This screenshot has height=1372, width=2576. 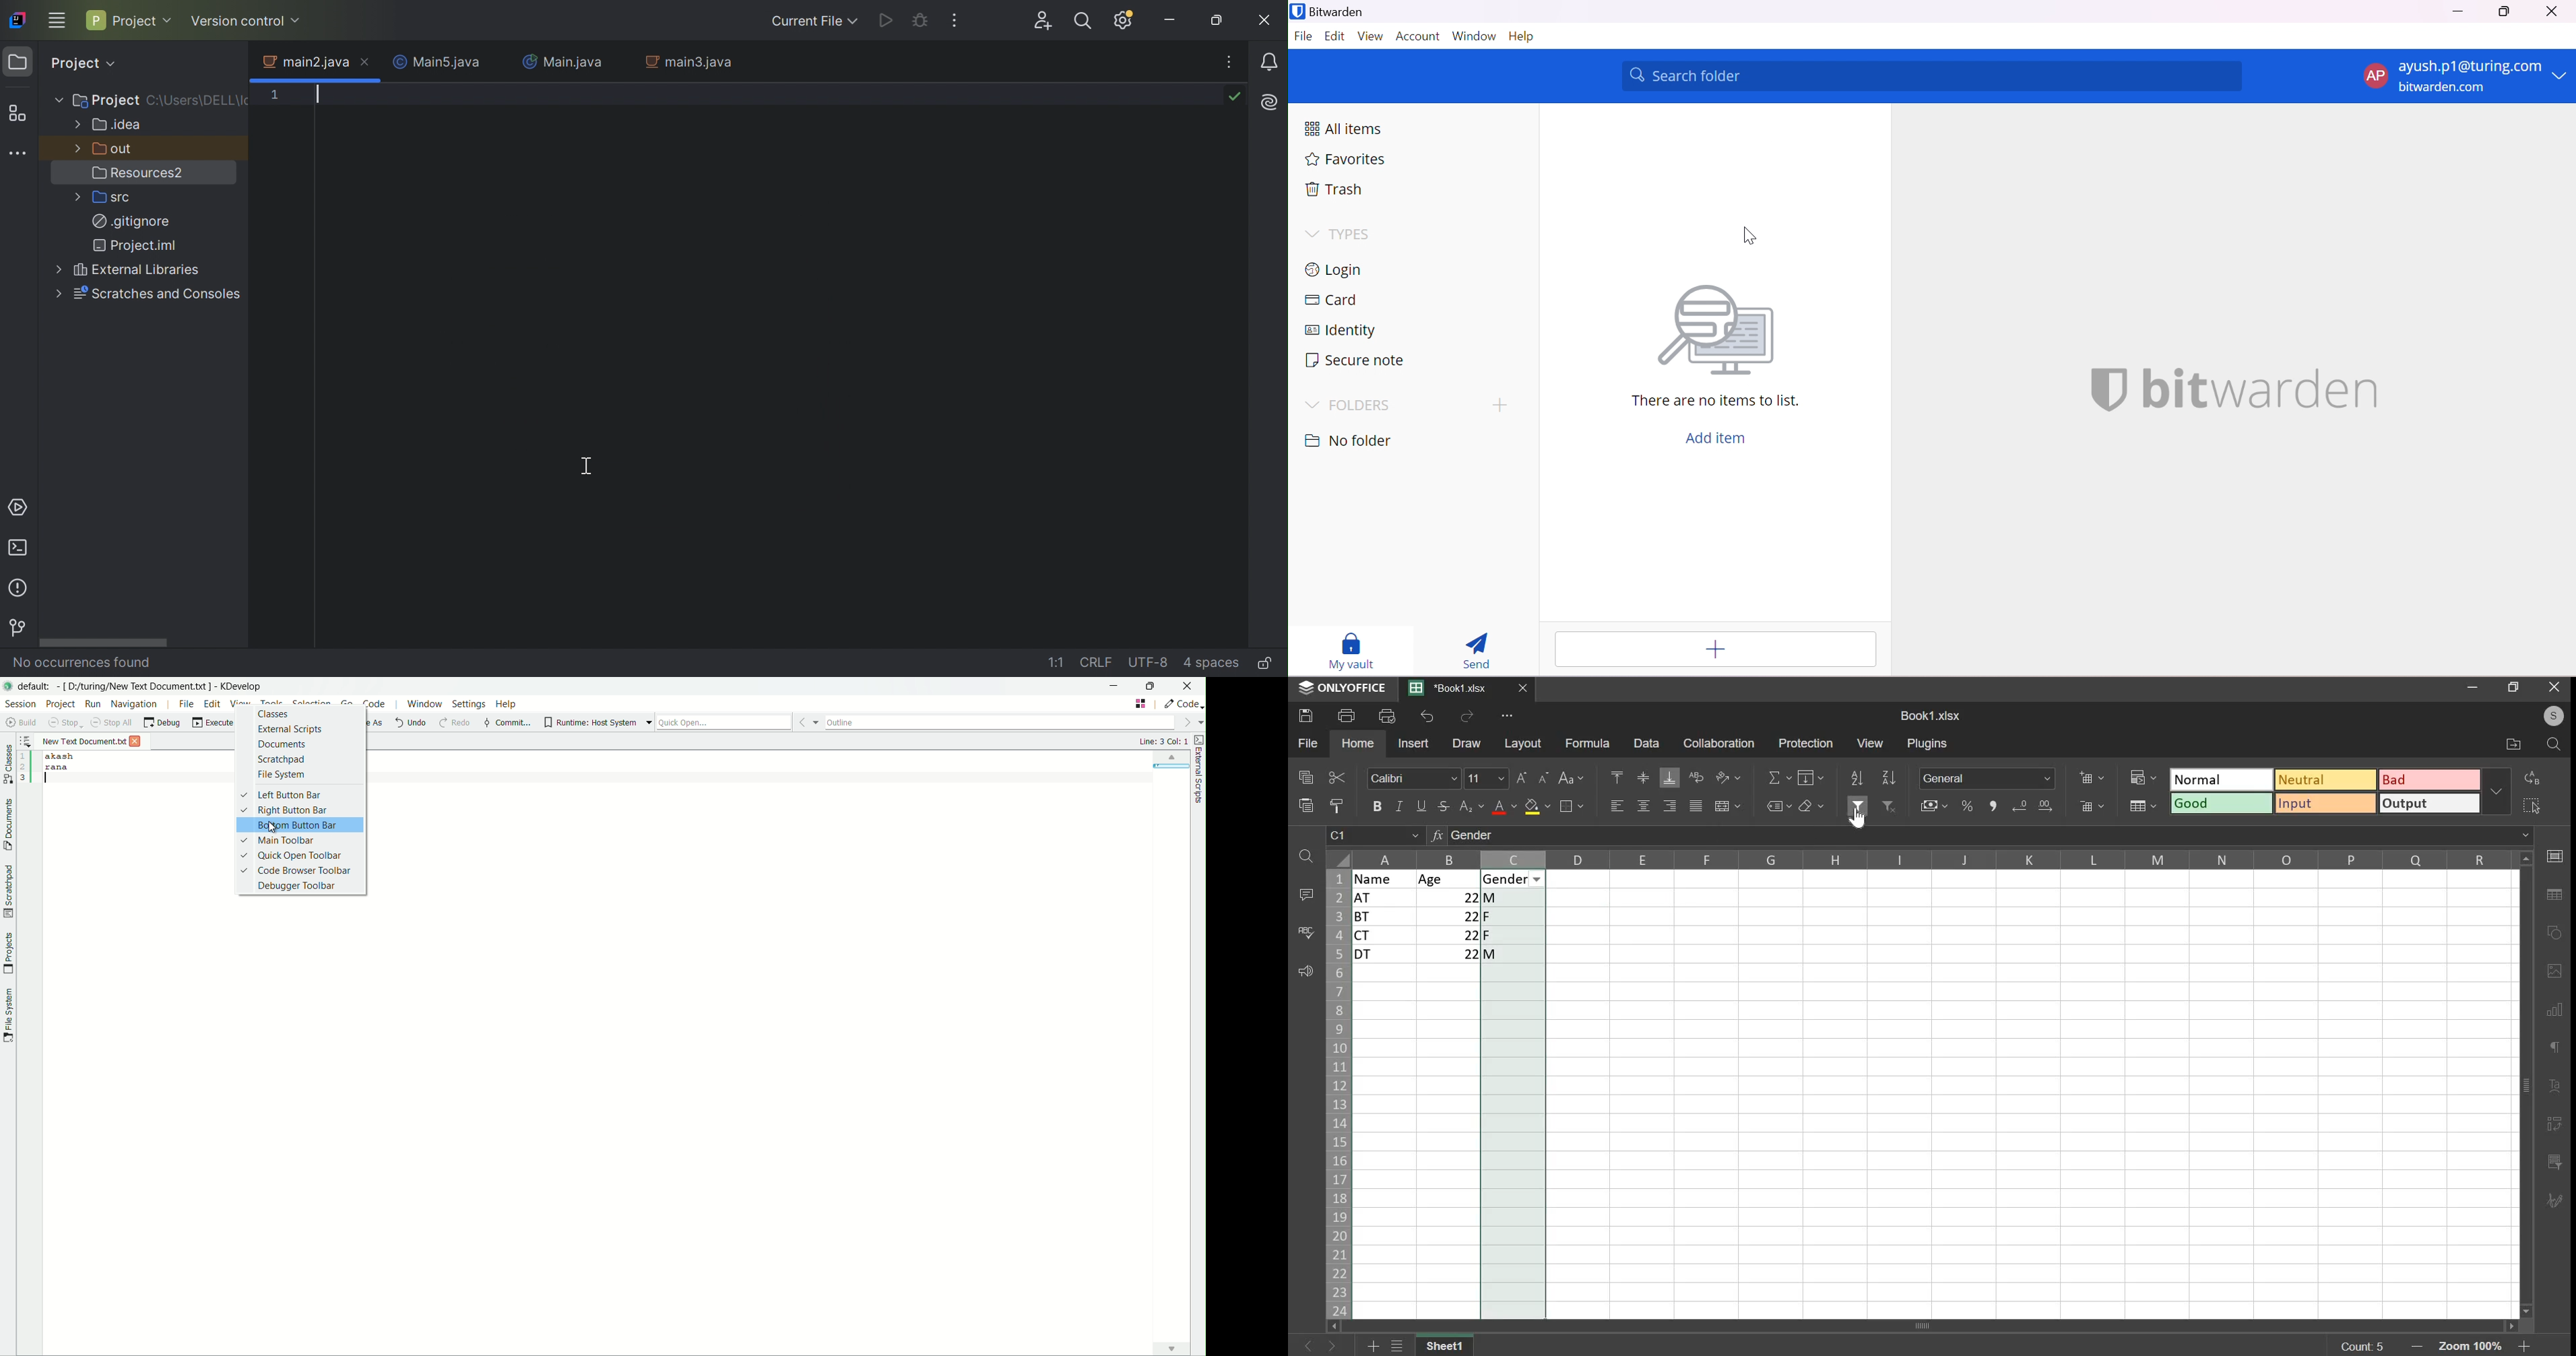 I want to click on There are no items to list., so click(x=1717, y=400).